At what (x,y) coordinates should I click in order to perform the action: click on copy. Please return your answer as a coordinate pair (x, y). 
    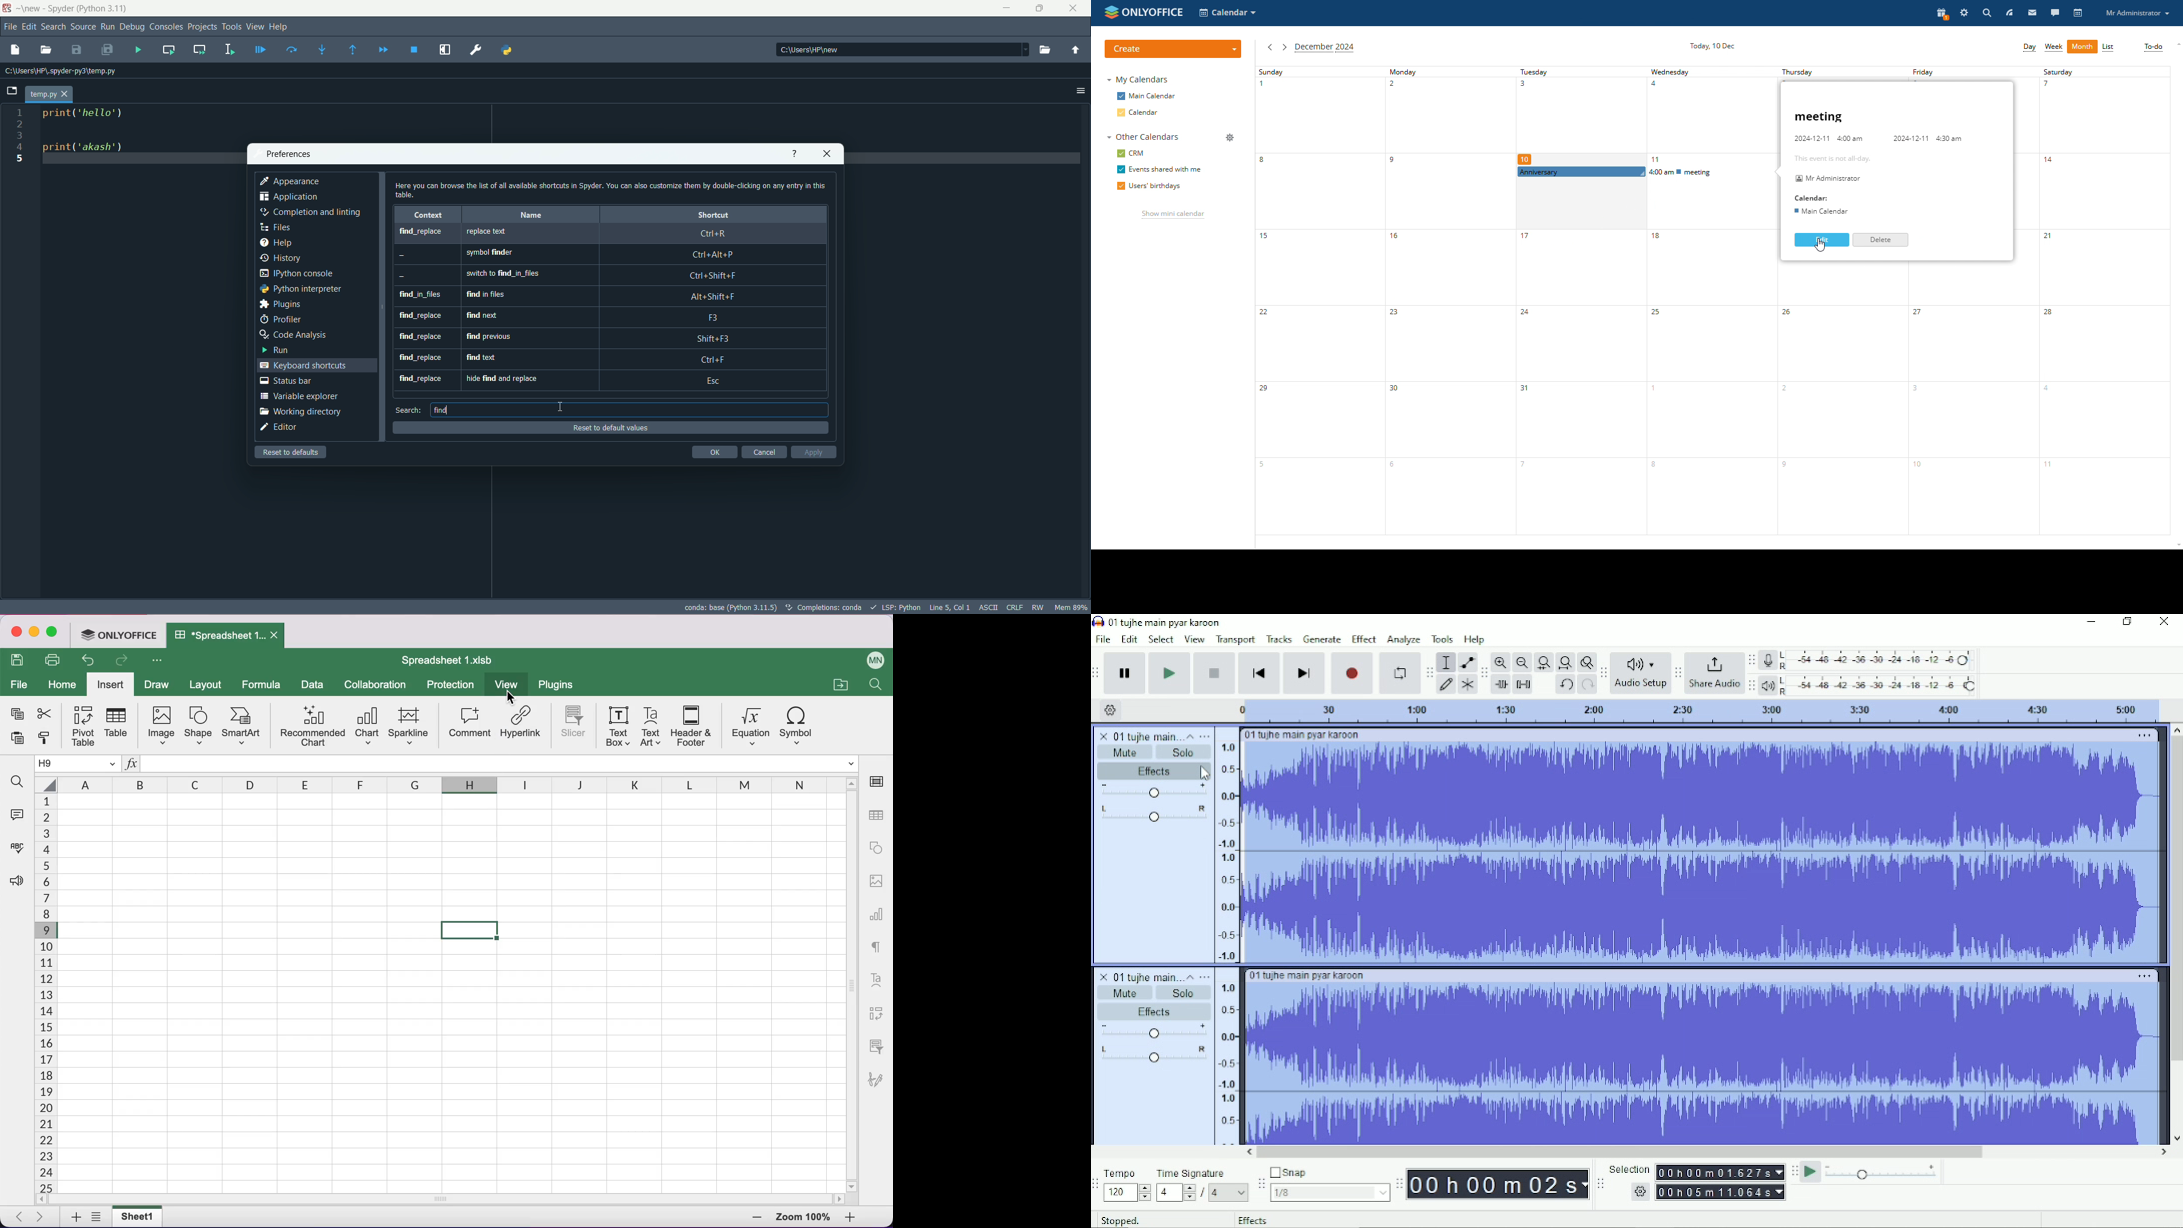
    Looking at the image, I should click on (17, 712).